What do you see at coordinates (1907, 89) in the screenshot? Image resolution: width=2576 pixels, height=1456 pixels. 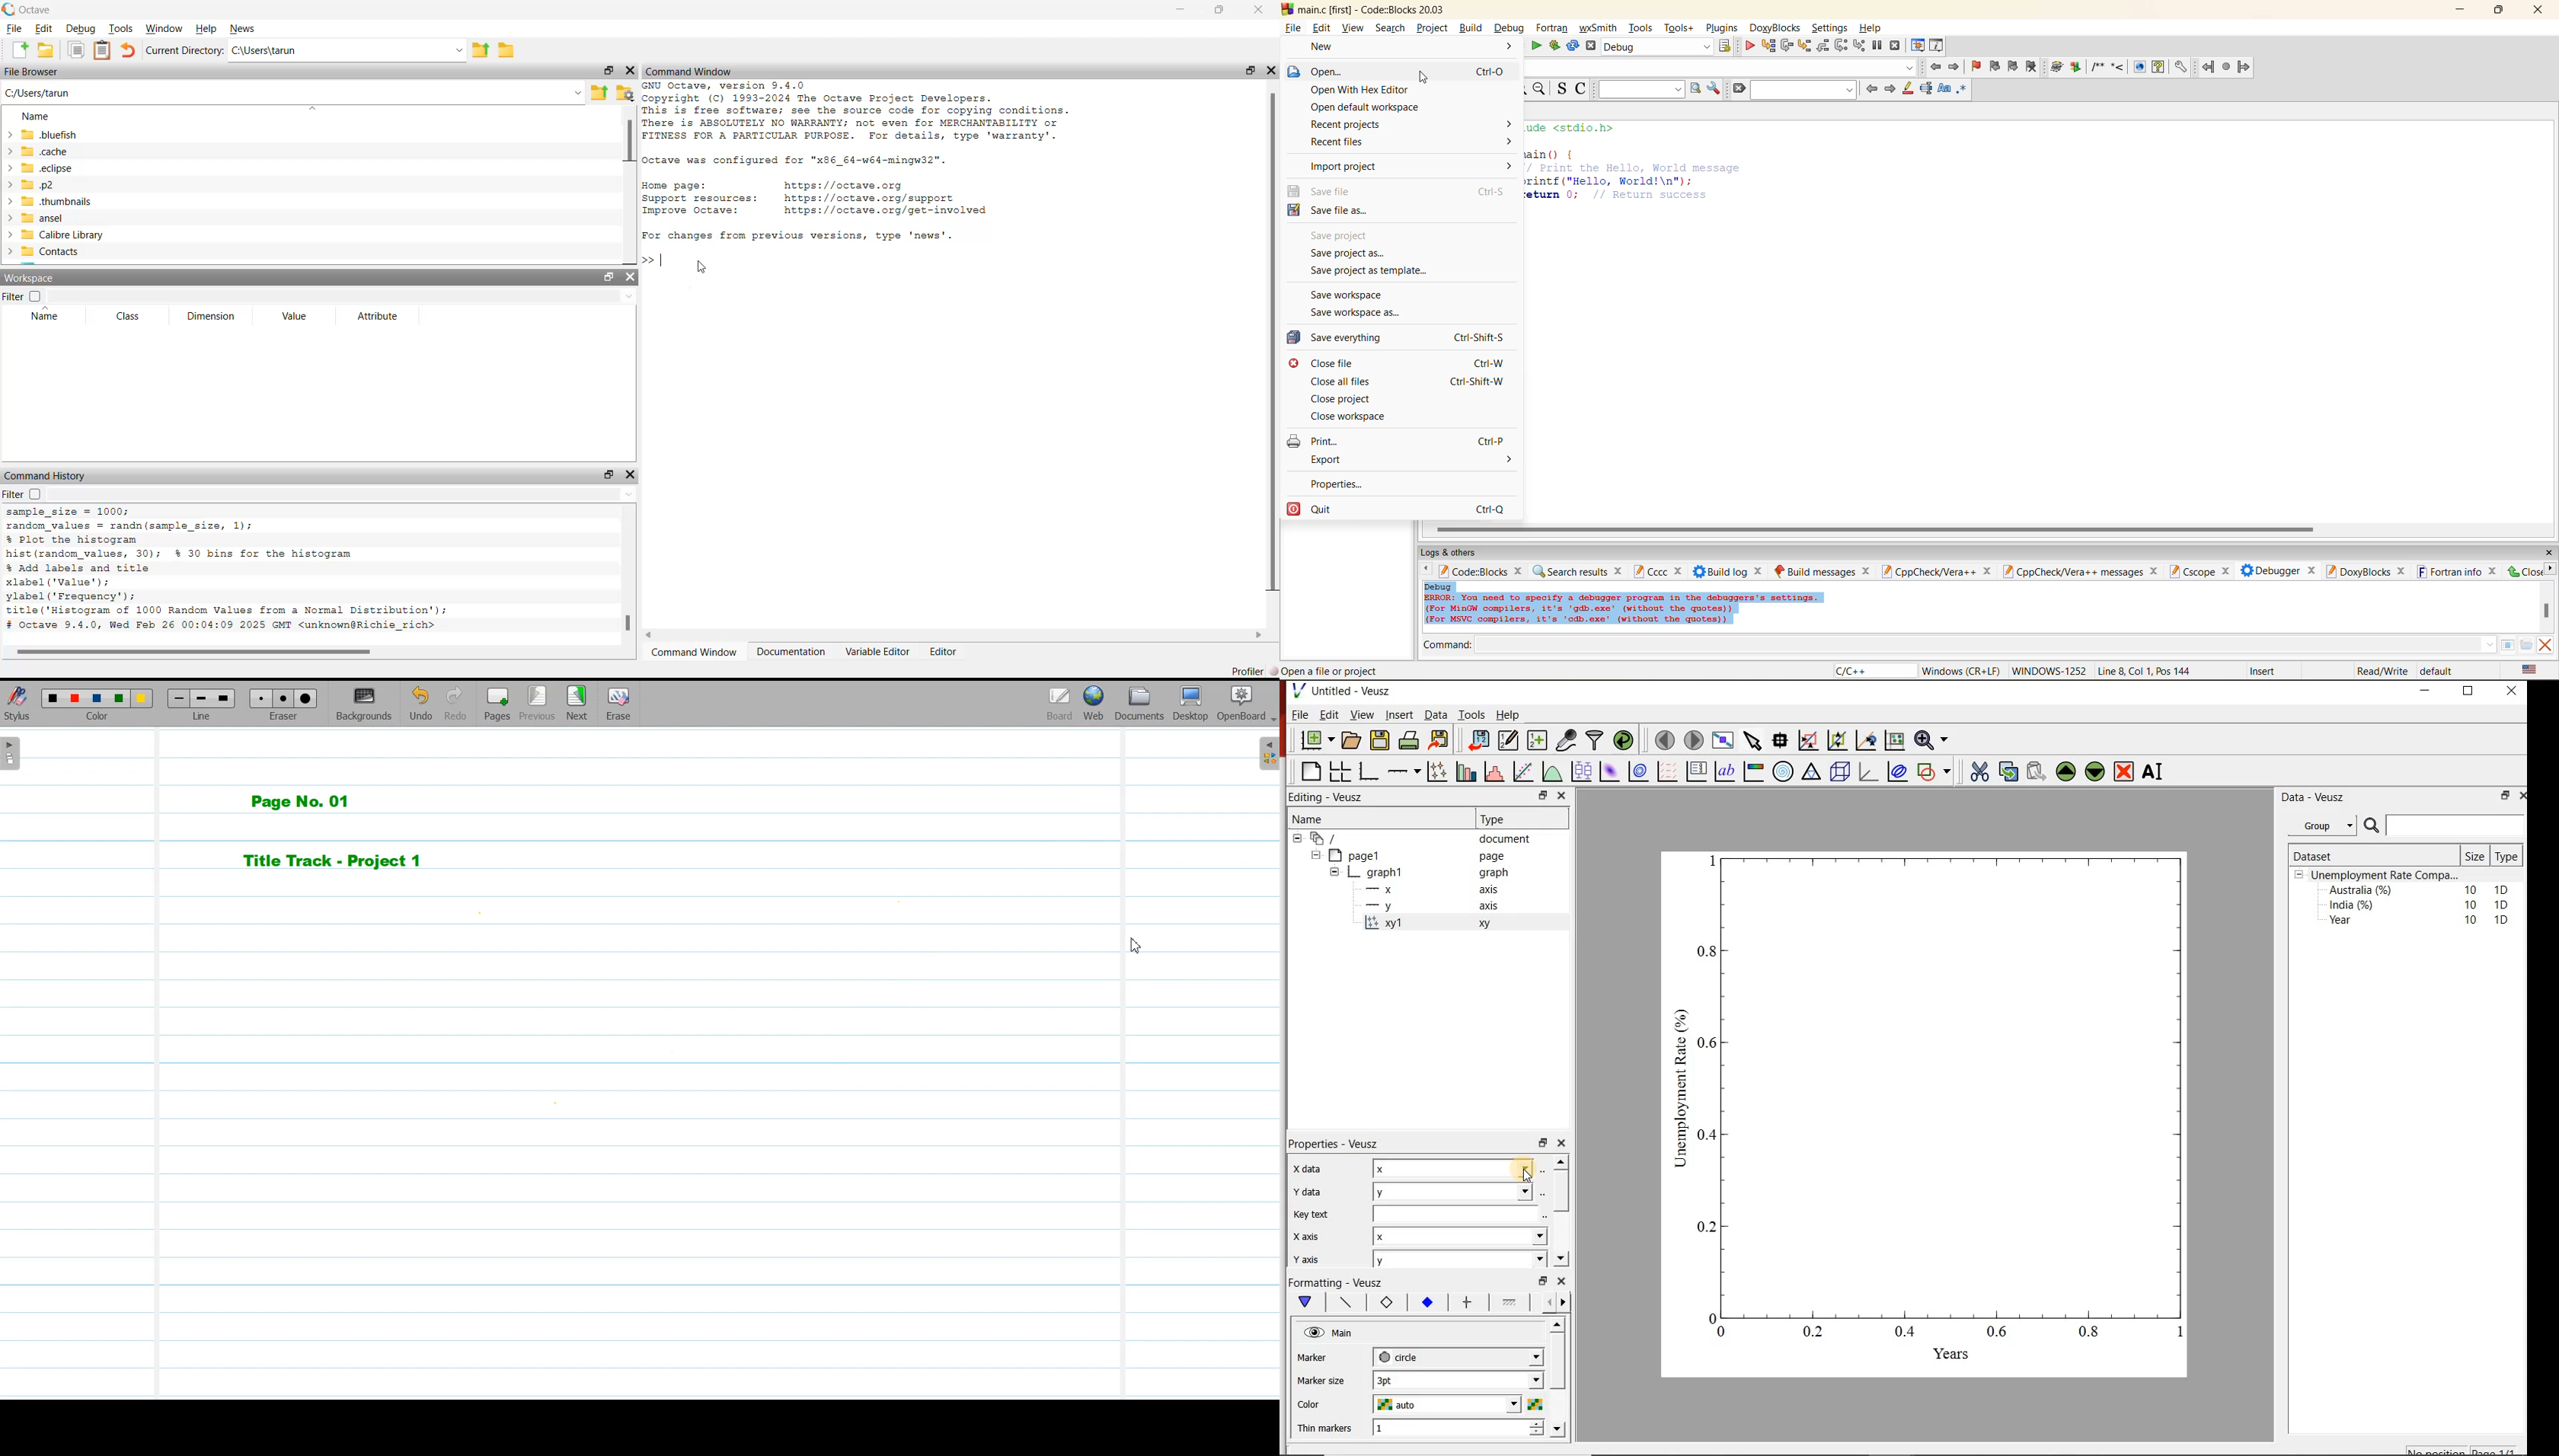 I see `highlight` at bounding box center [1907, 89].